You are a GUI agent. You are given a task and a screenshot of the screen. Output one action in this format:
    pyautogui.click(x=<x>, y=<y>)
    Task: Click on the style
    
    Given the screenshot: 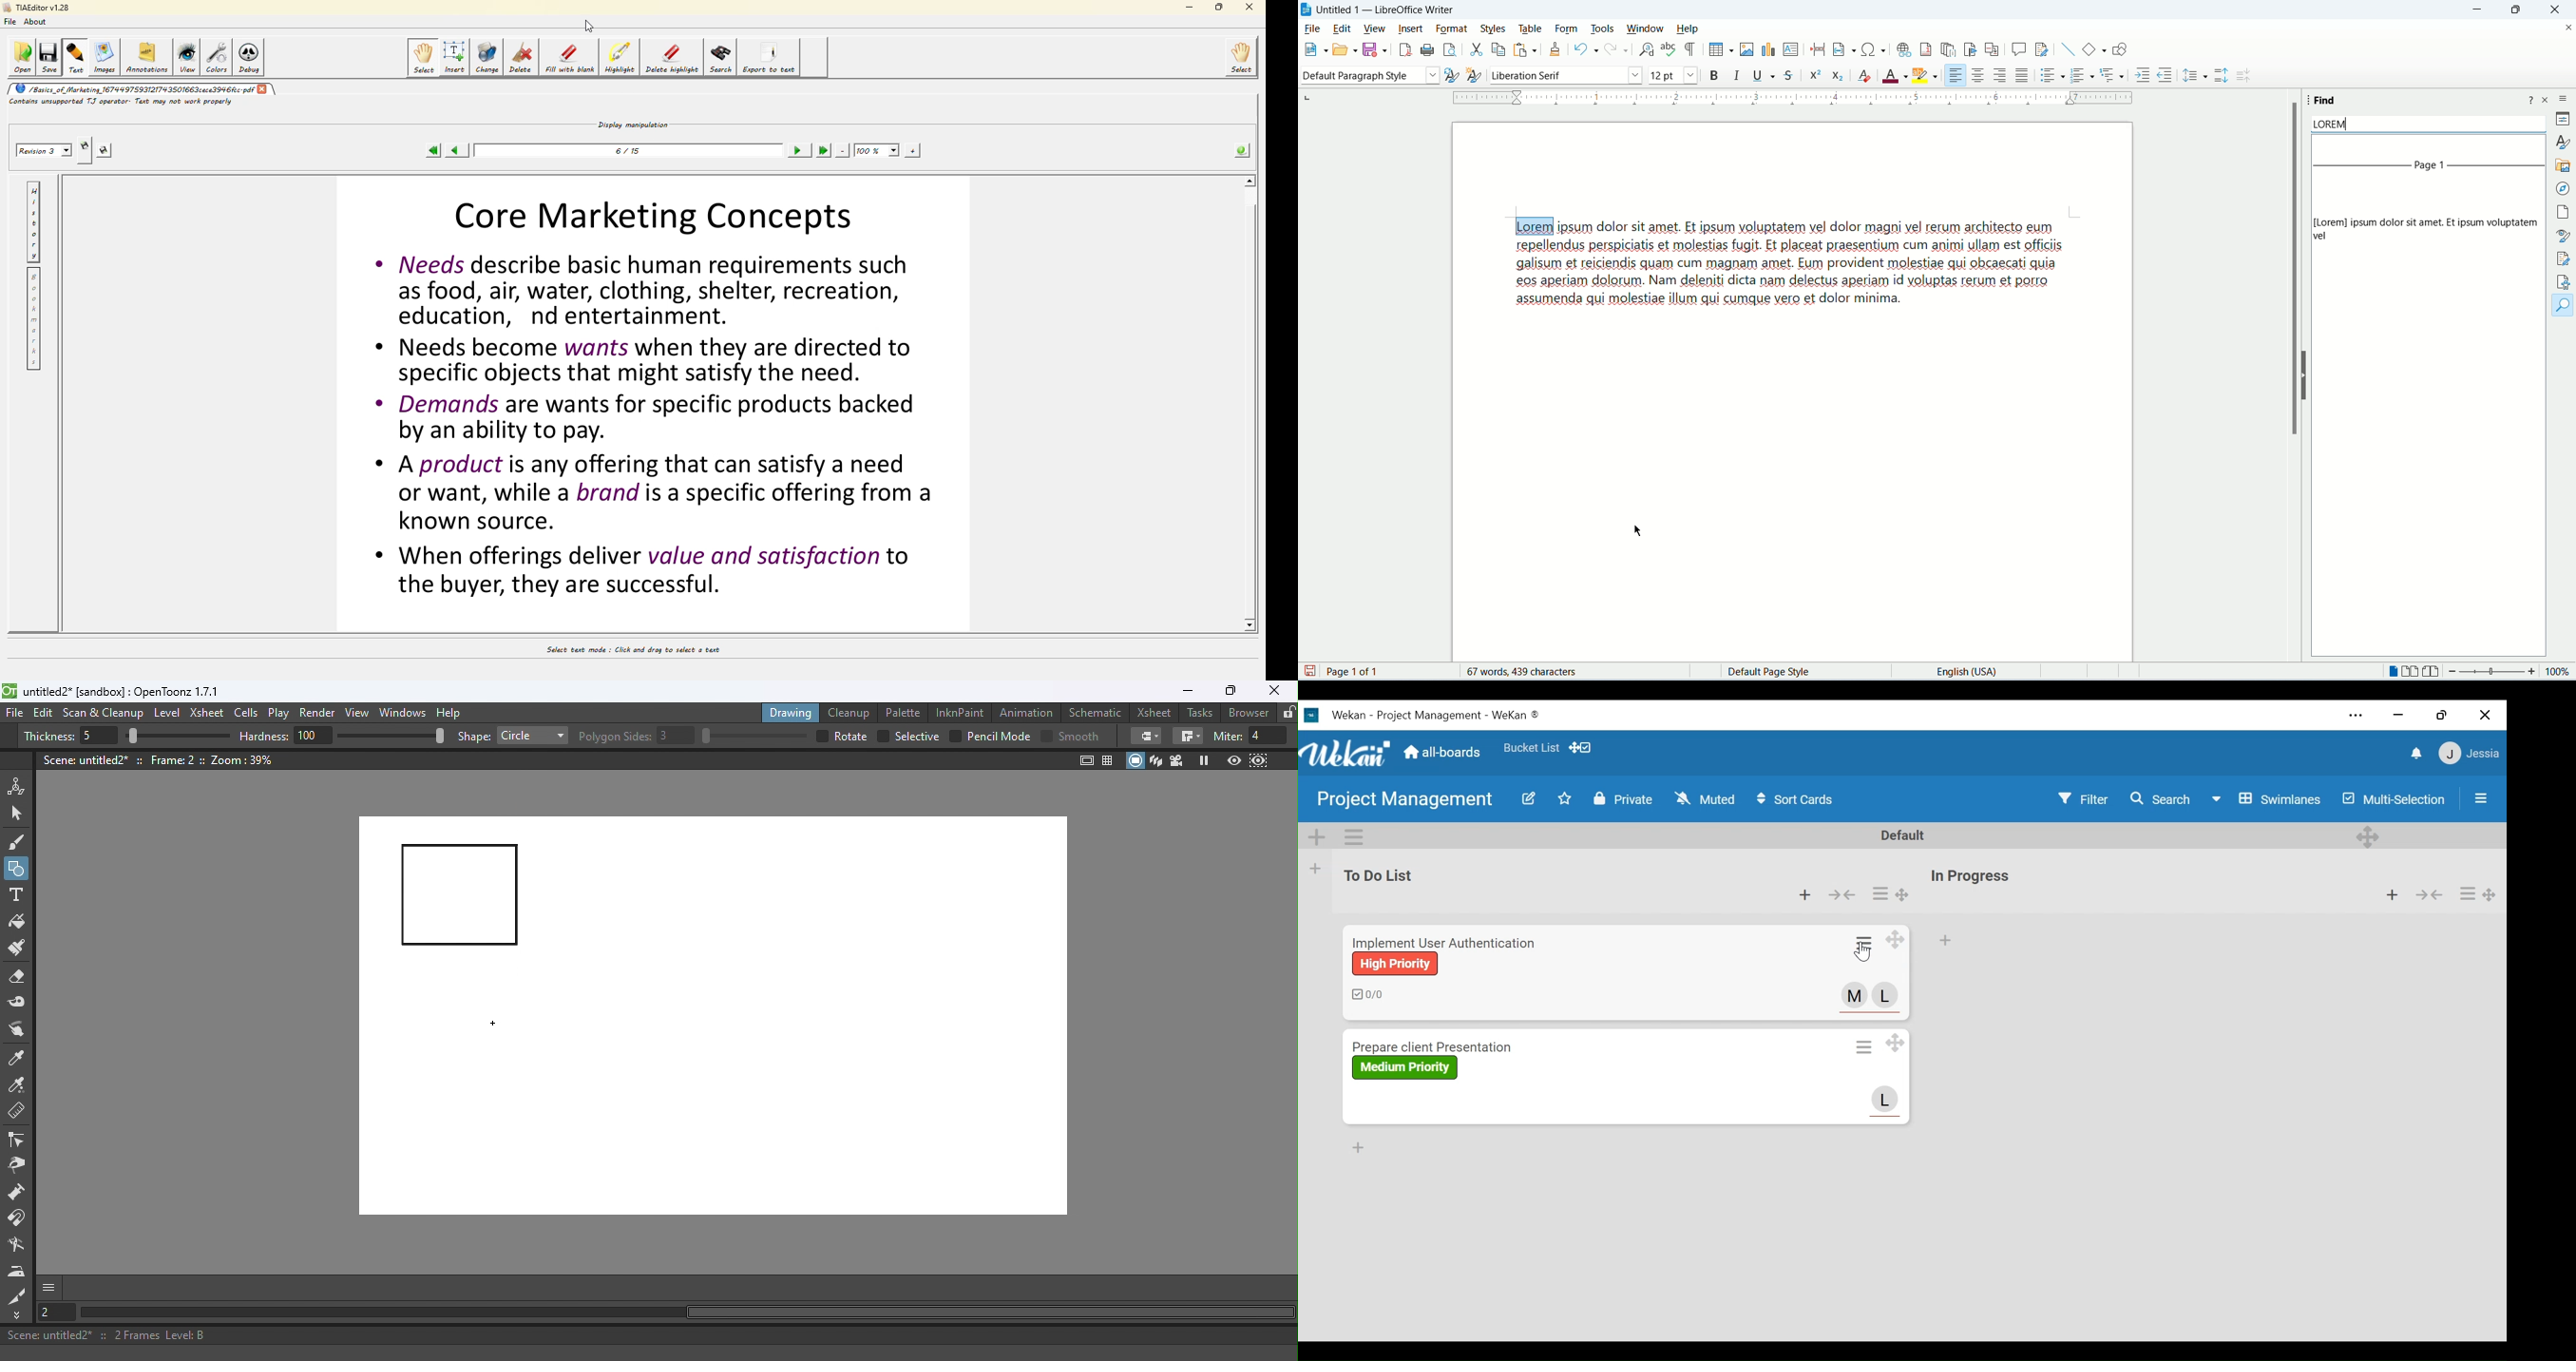 What is the action you would take?
    pyautogui.click(x=2561, y=142)
    